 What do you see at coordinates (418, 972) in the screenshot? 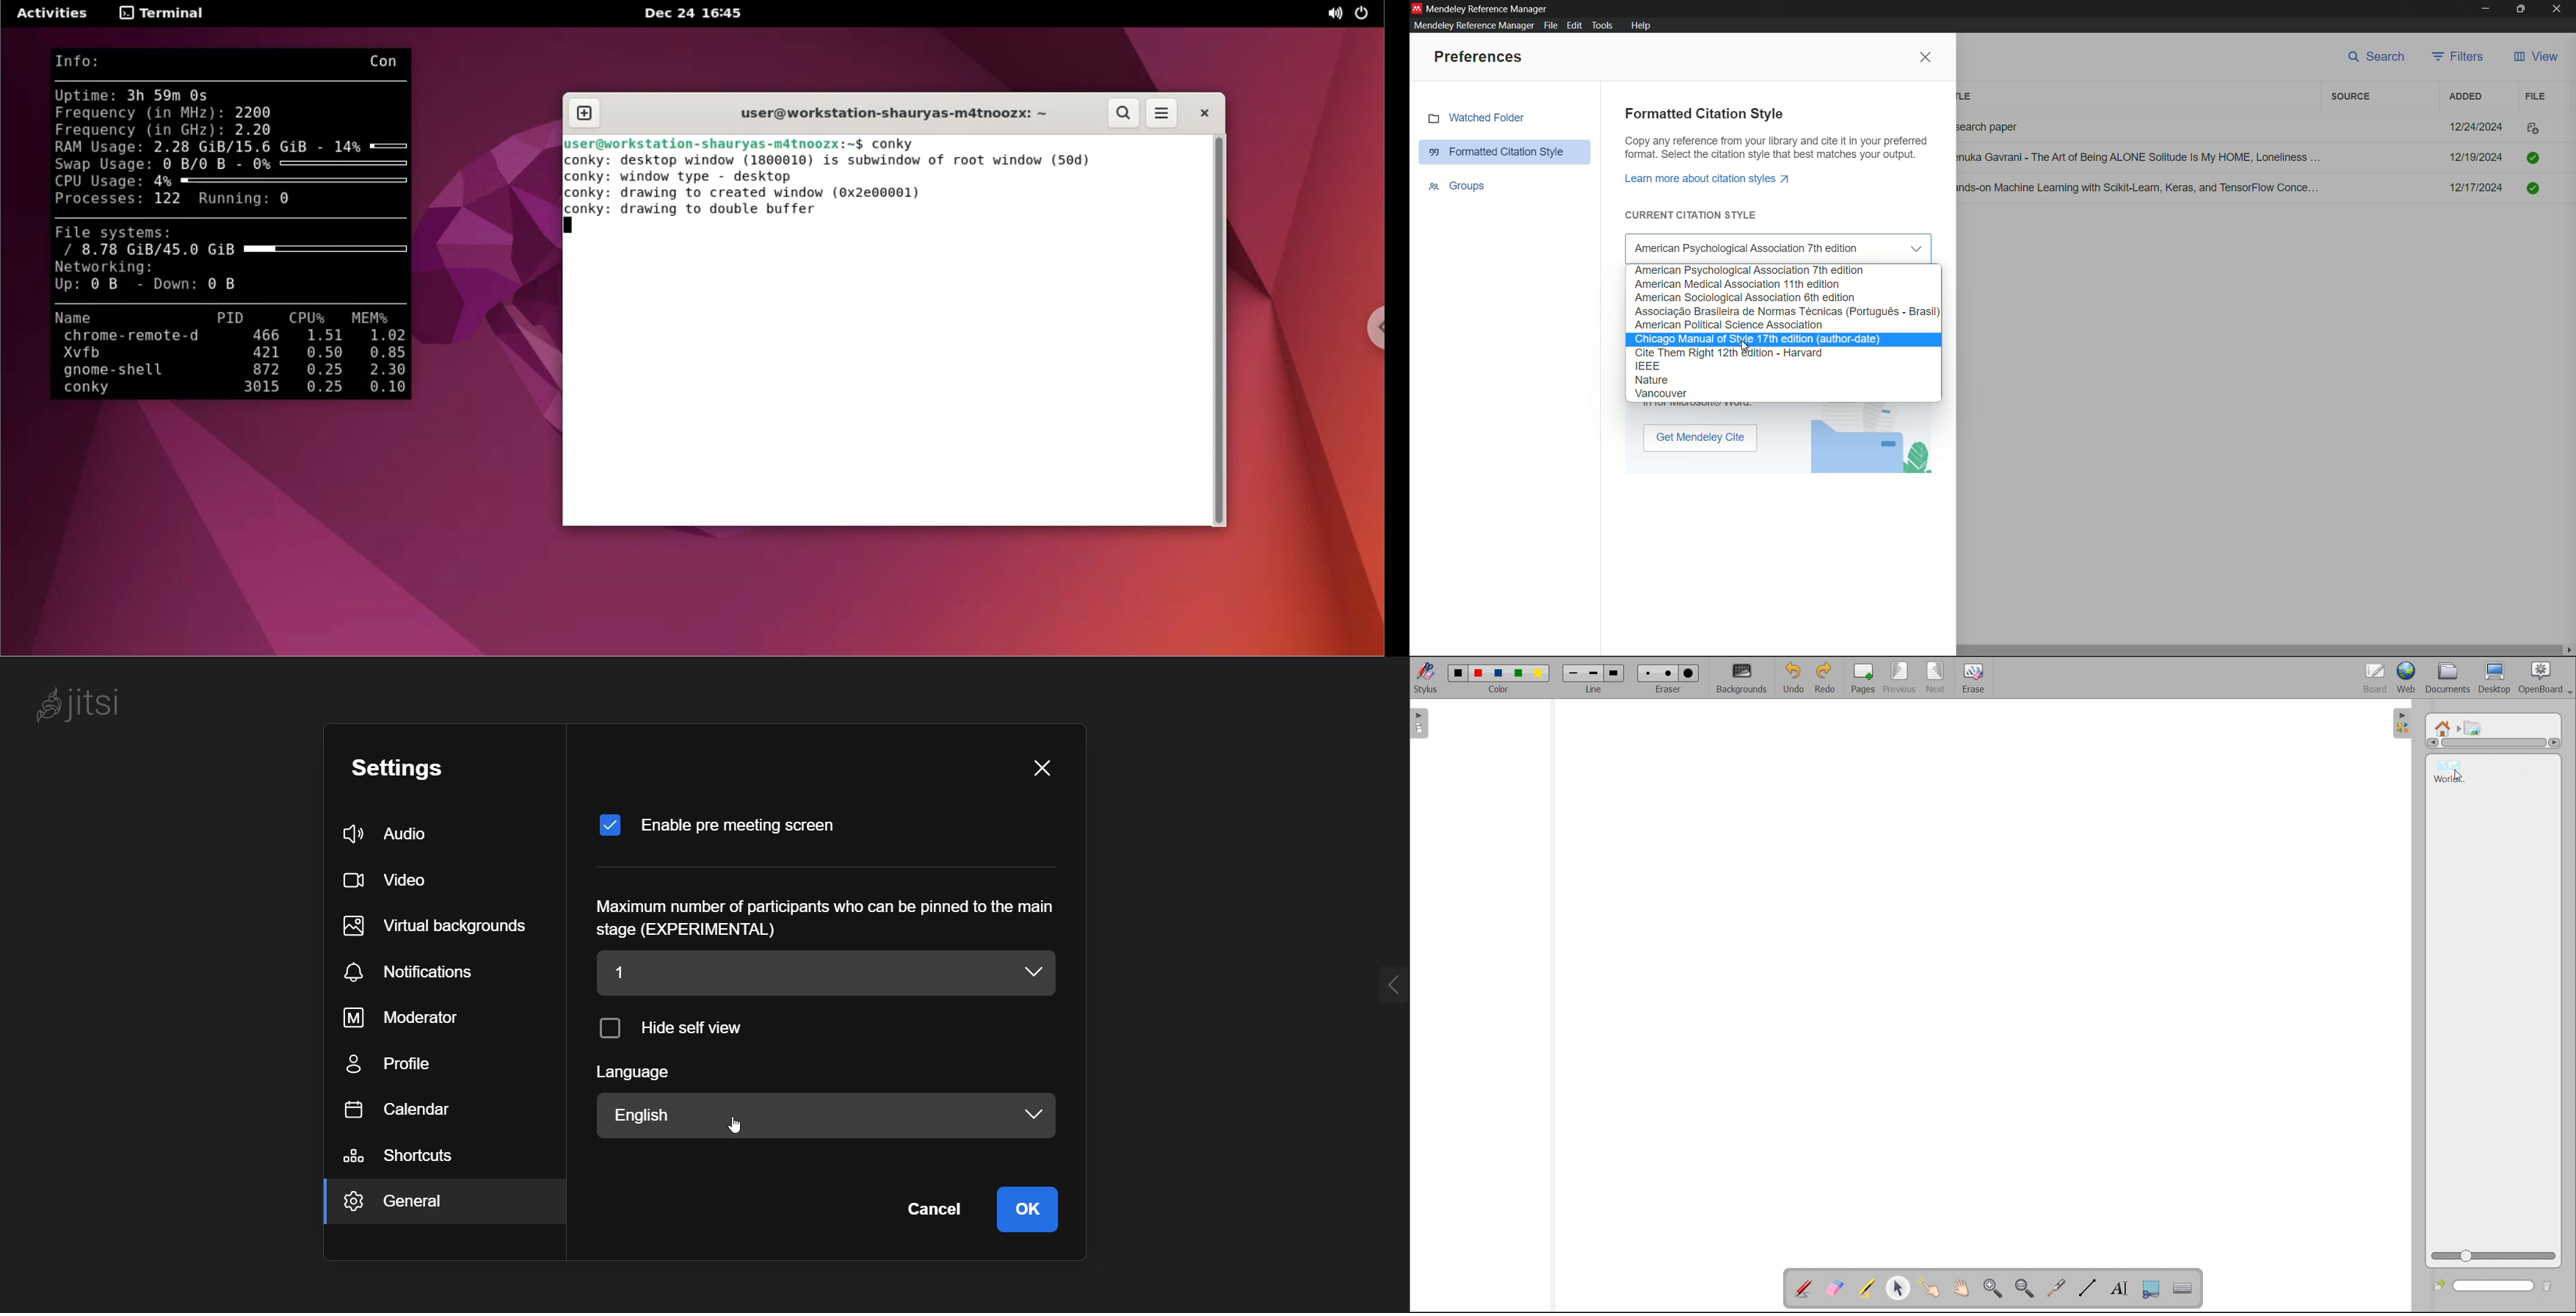
I see `notifications` at bounding box center [418, 972].